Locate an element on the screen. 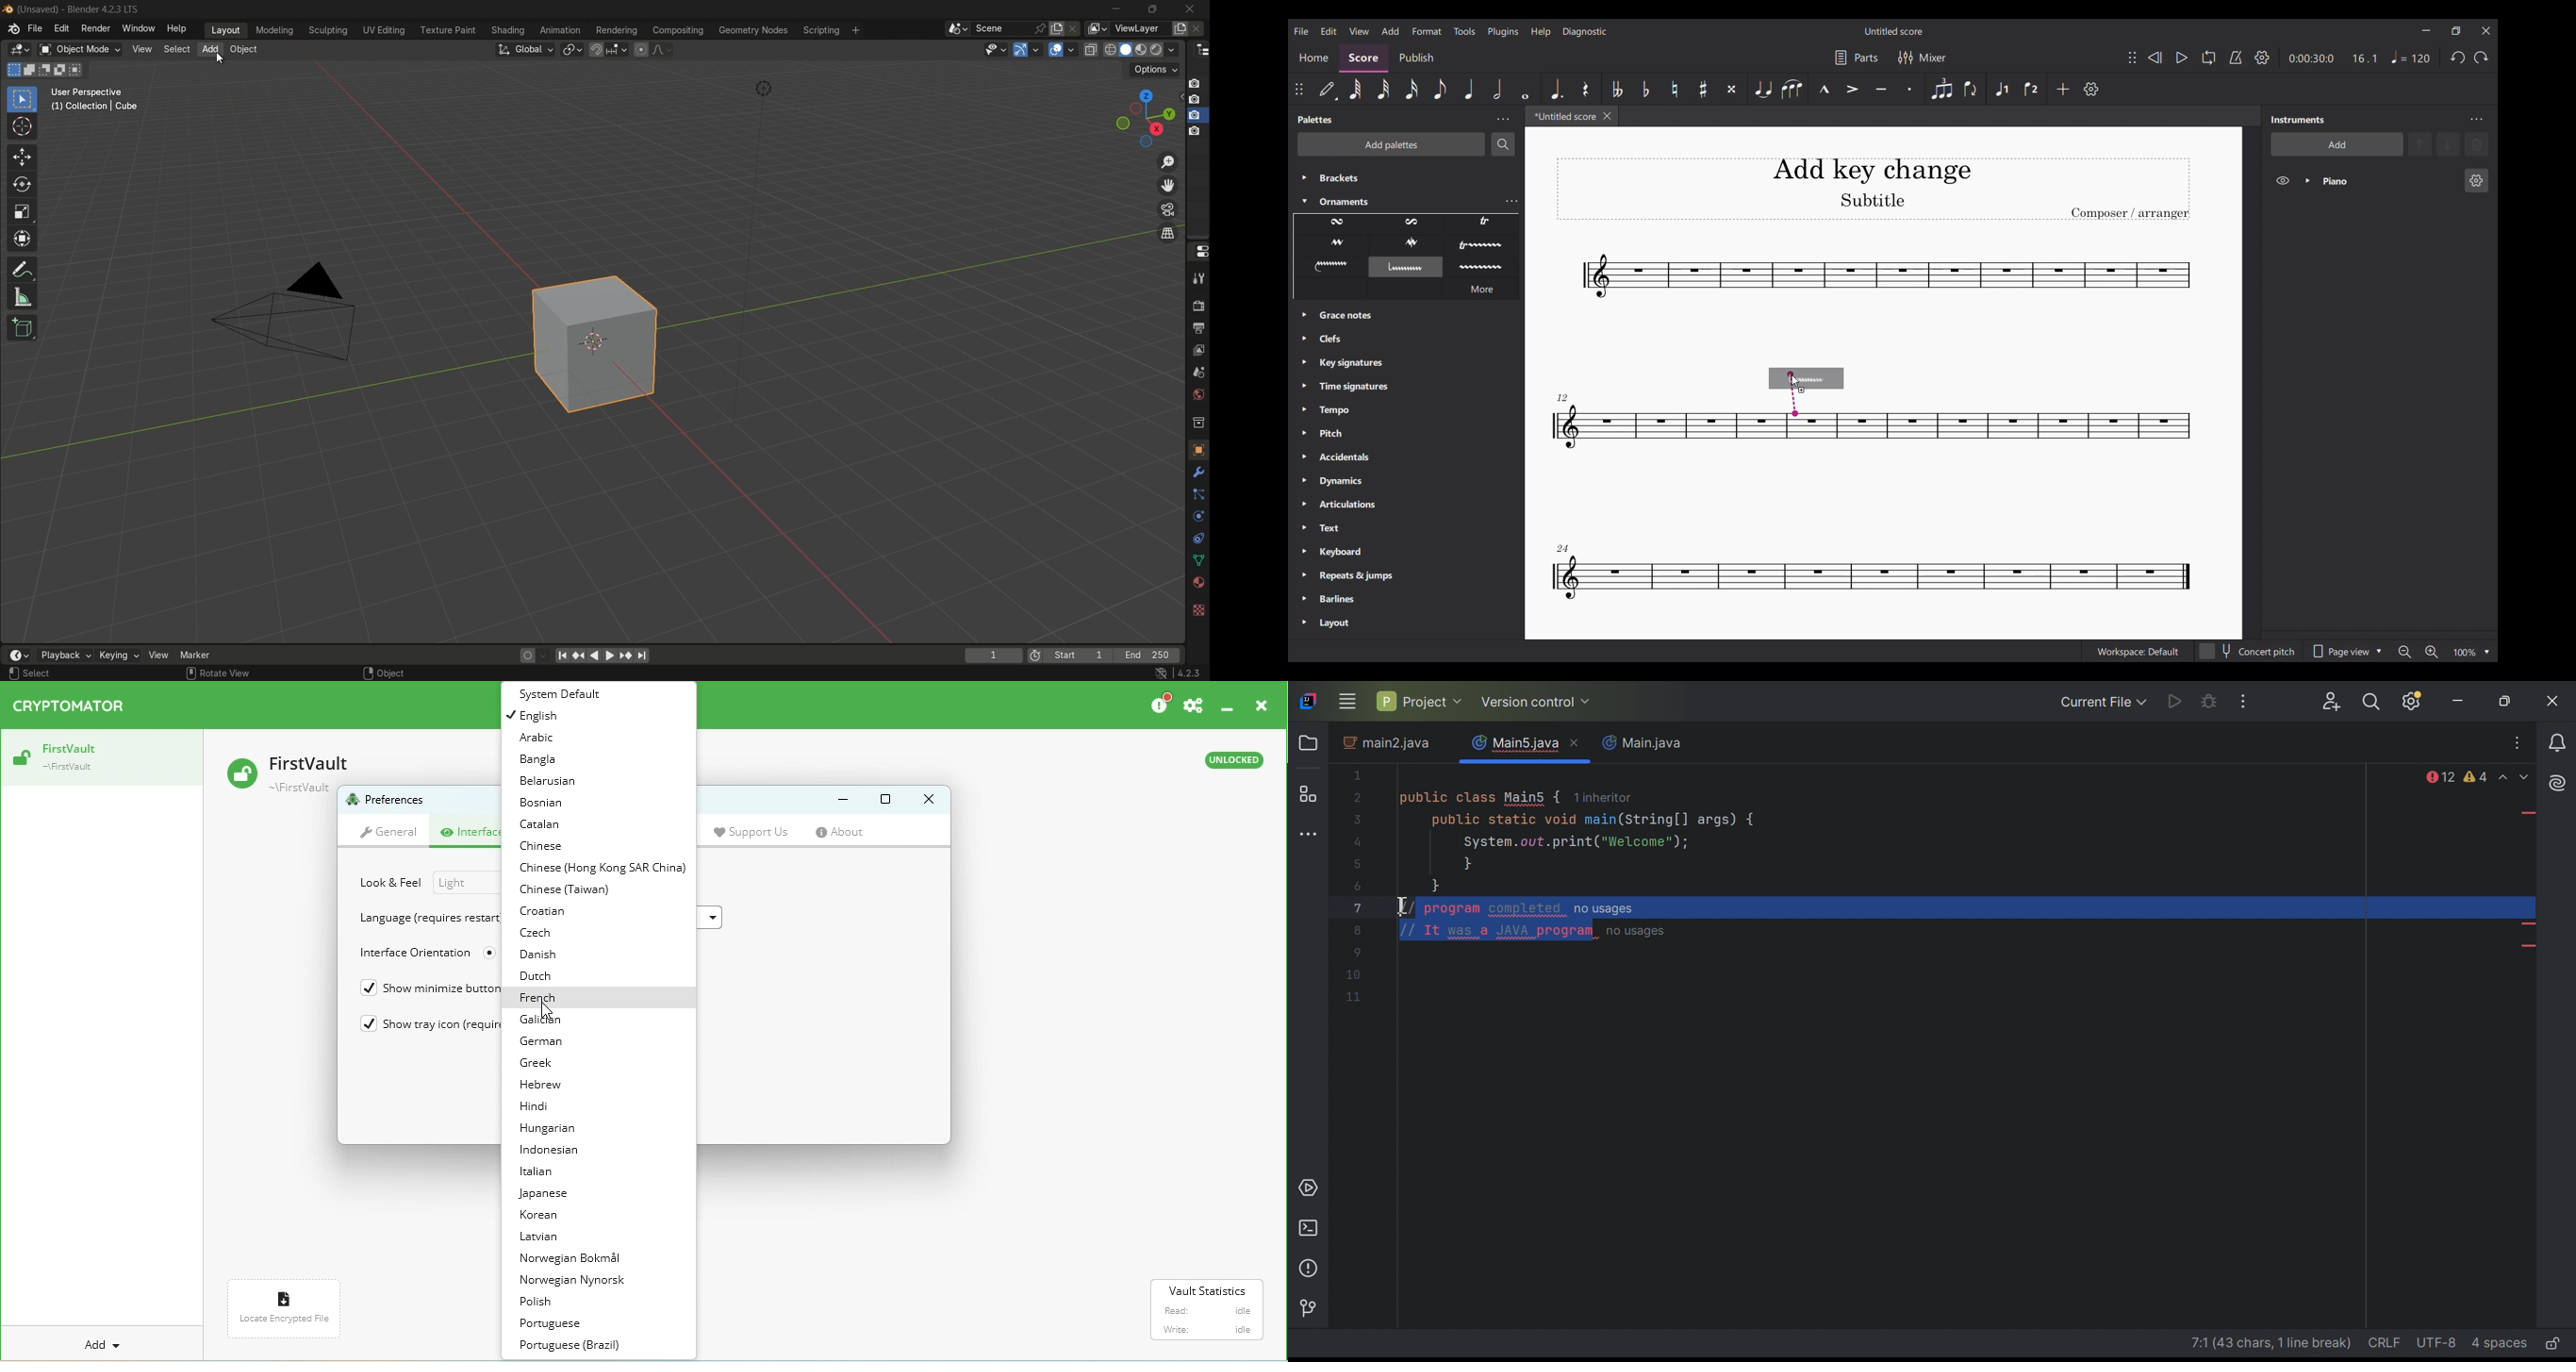 The height and width of the screenshot is (1372, 2576). measure is located at coordinates (23, 298).